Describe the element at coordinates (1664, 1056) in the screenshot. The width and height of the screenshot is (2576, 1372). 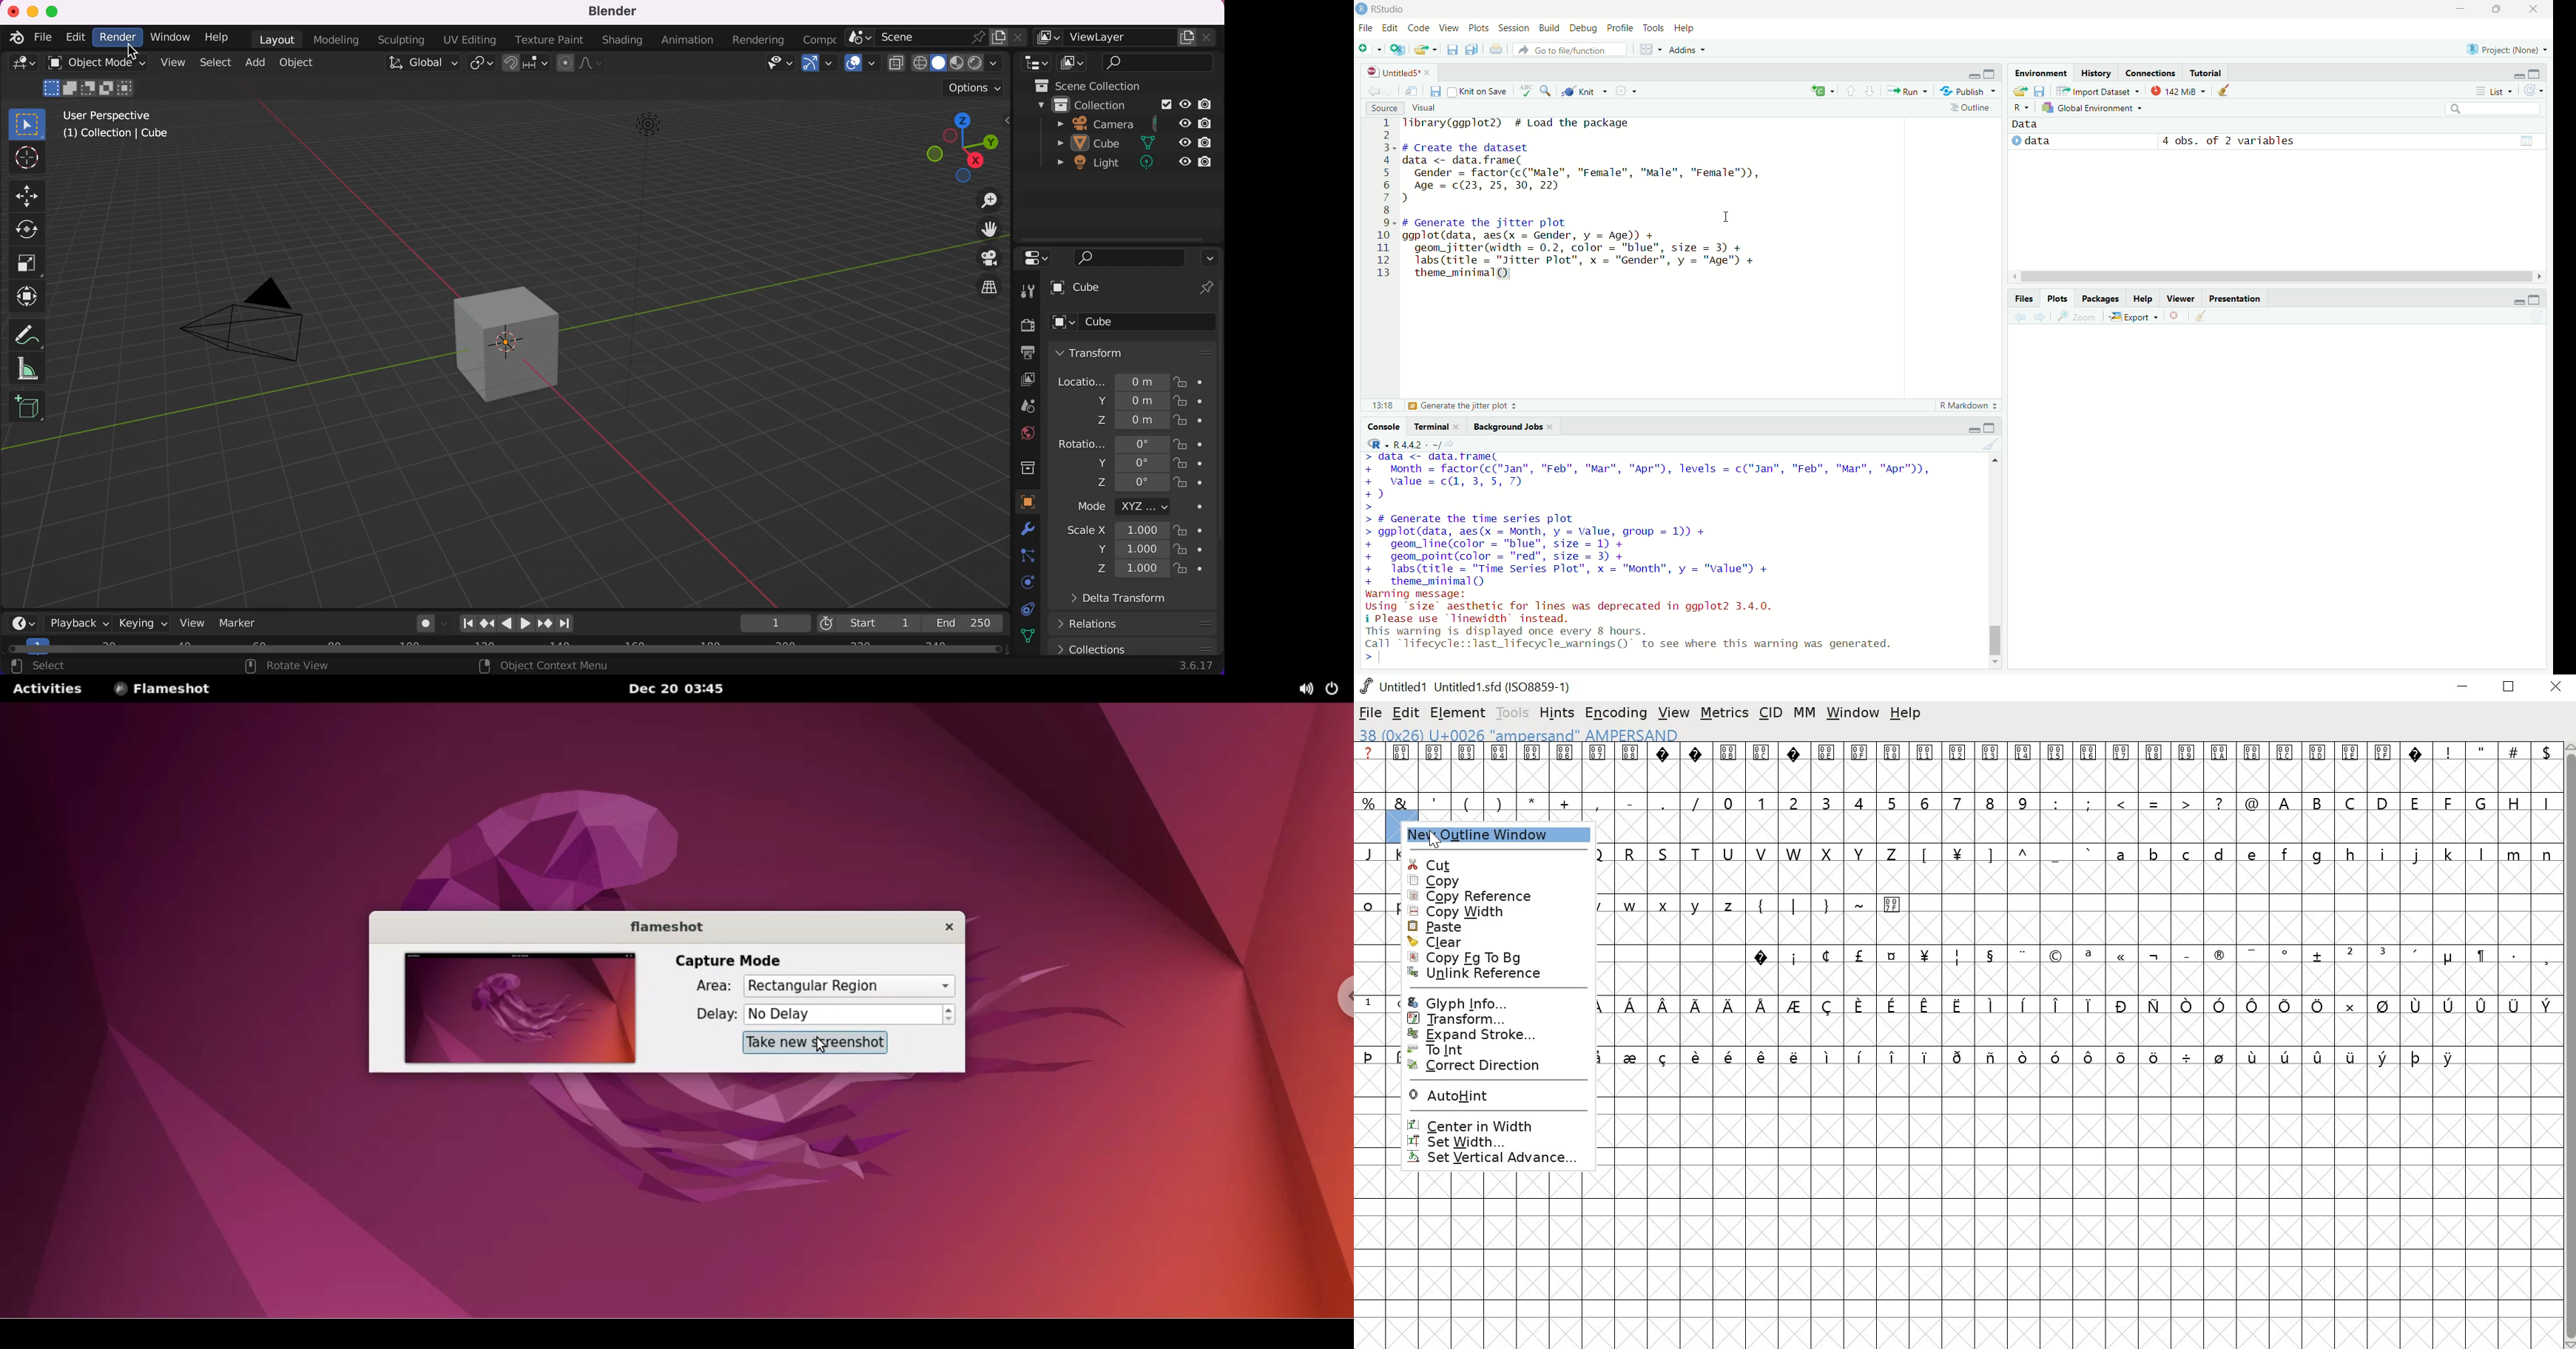
I see `symbol` at that location.